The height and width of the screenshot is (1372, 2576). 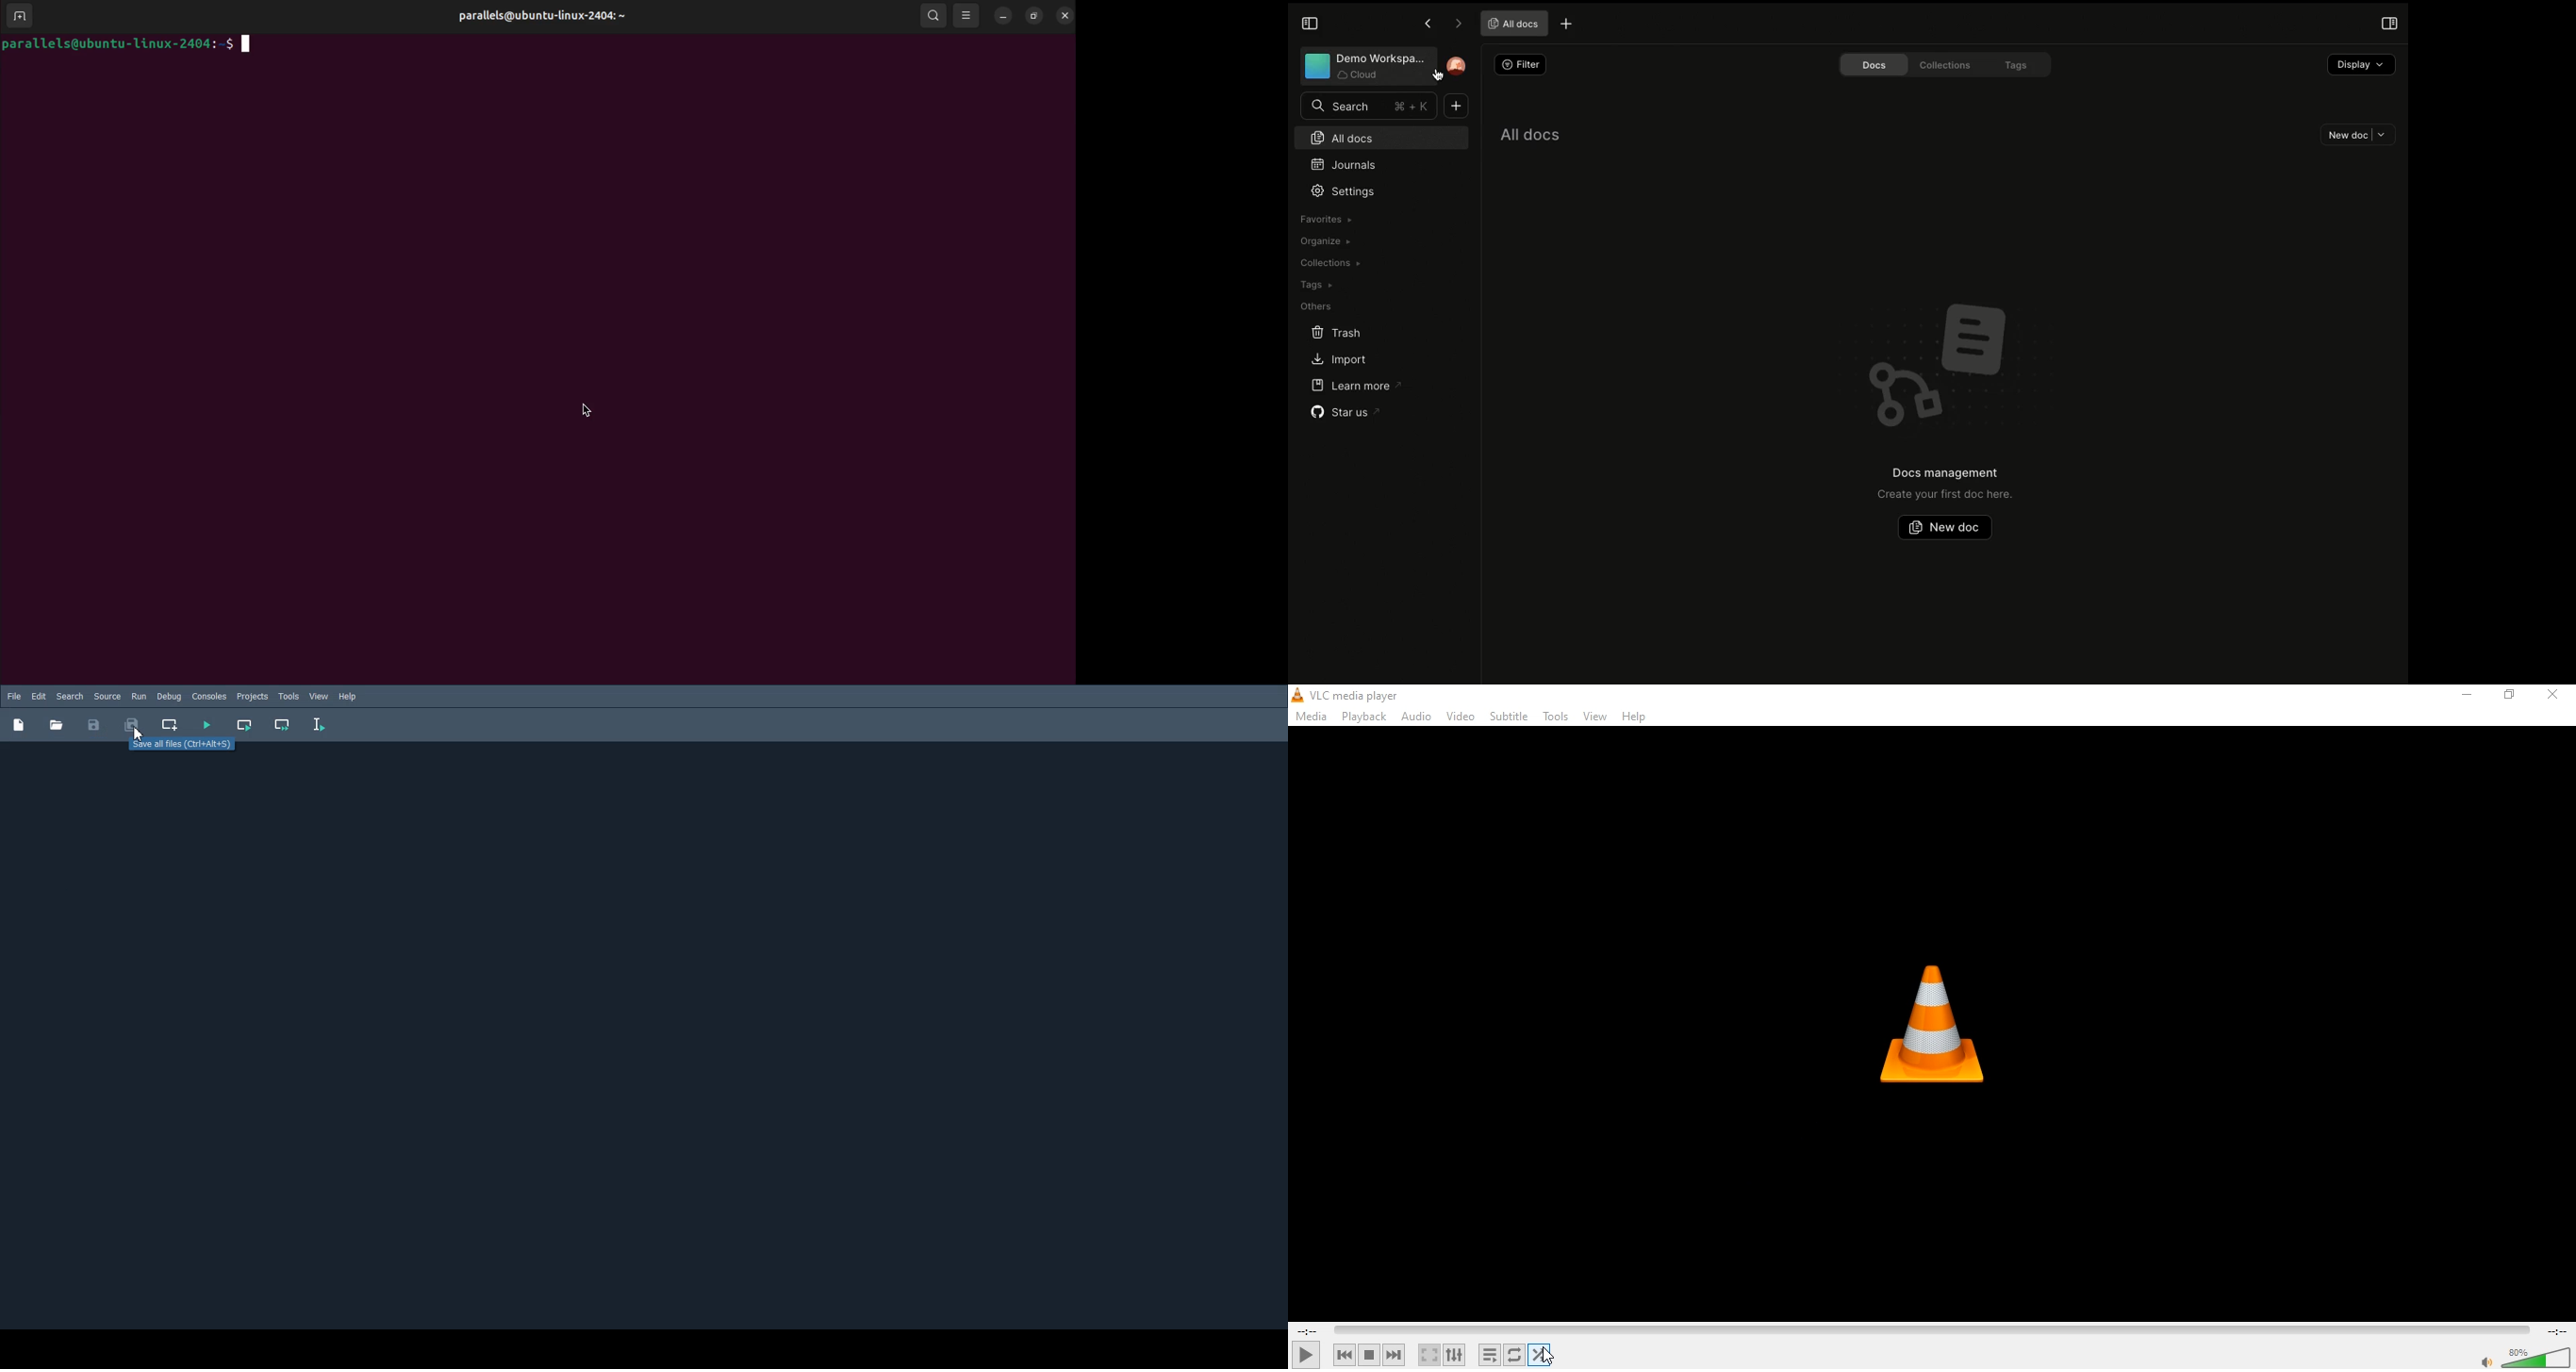 I want to click on Create your first doc here, so click(x=1945, y=494).